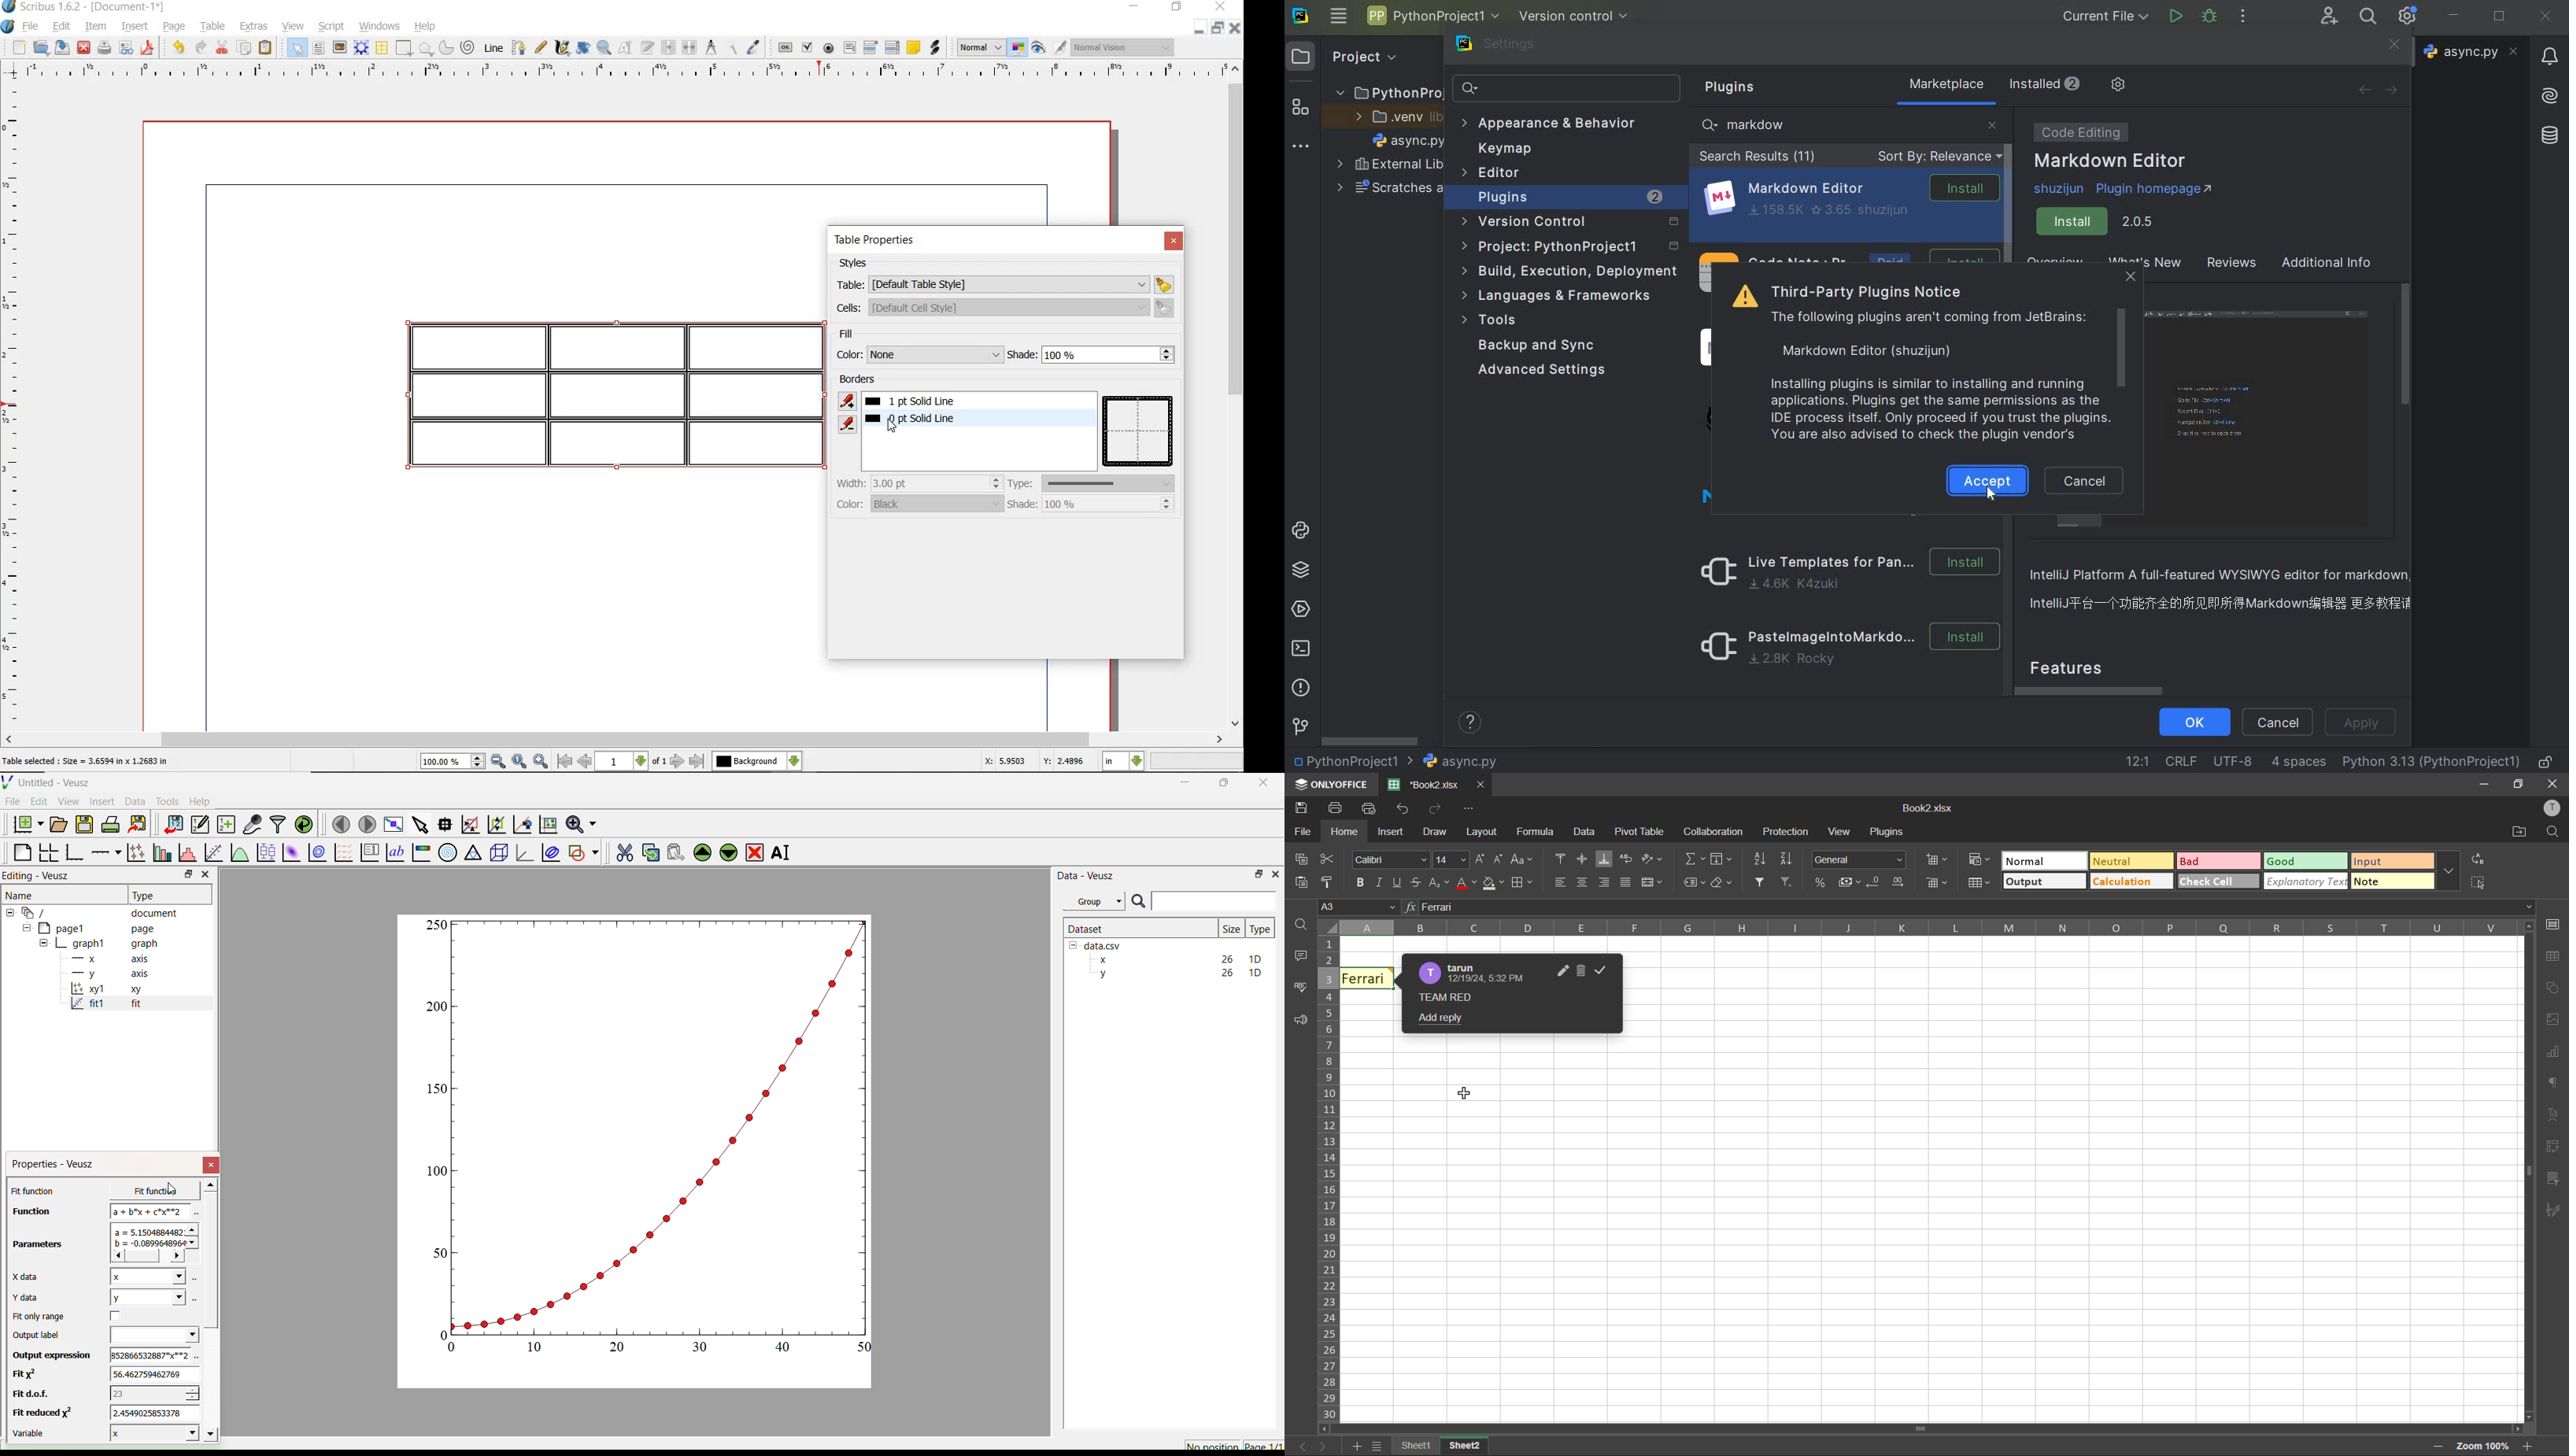 Image resolution: width=2576 pixels, height=1456 pixels. What do you see at coordinates (198, 824) in the screenshot?
I see `Edit or enter new dataset` at bounding box center [198, 824].